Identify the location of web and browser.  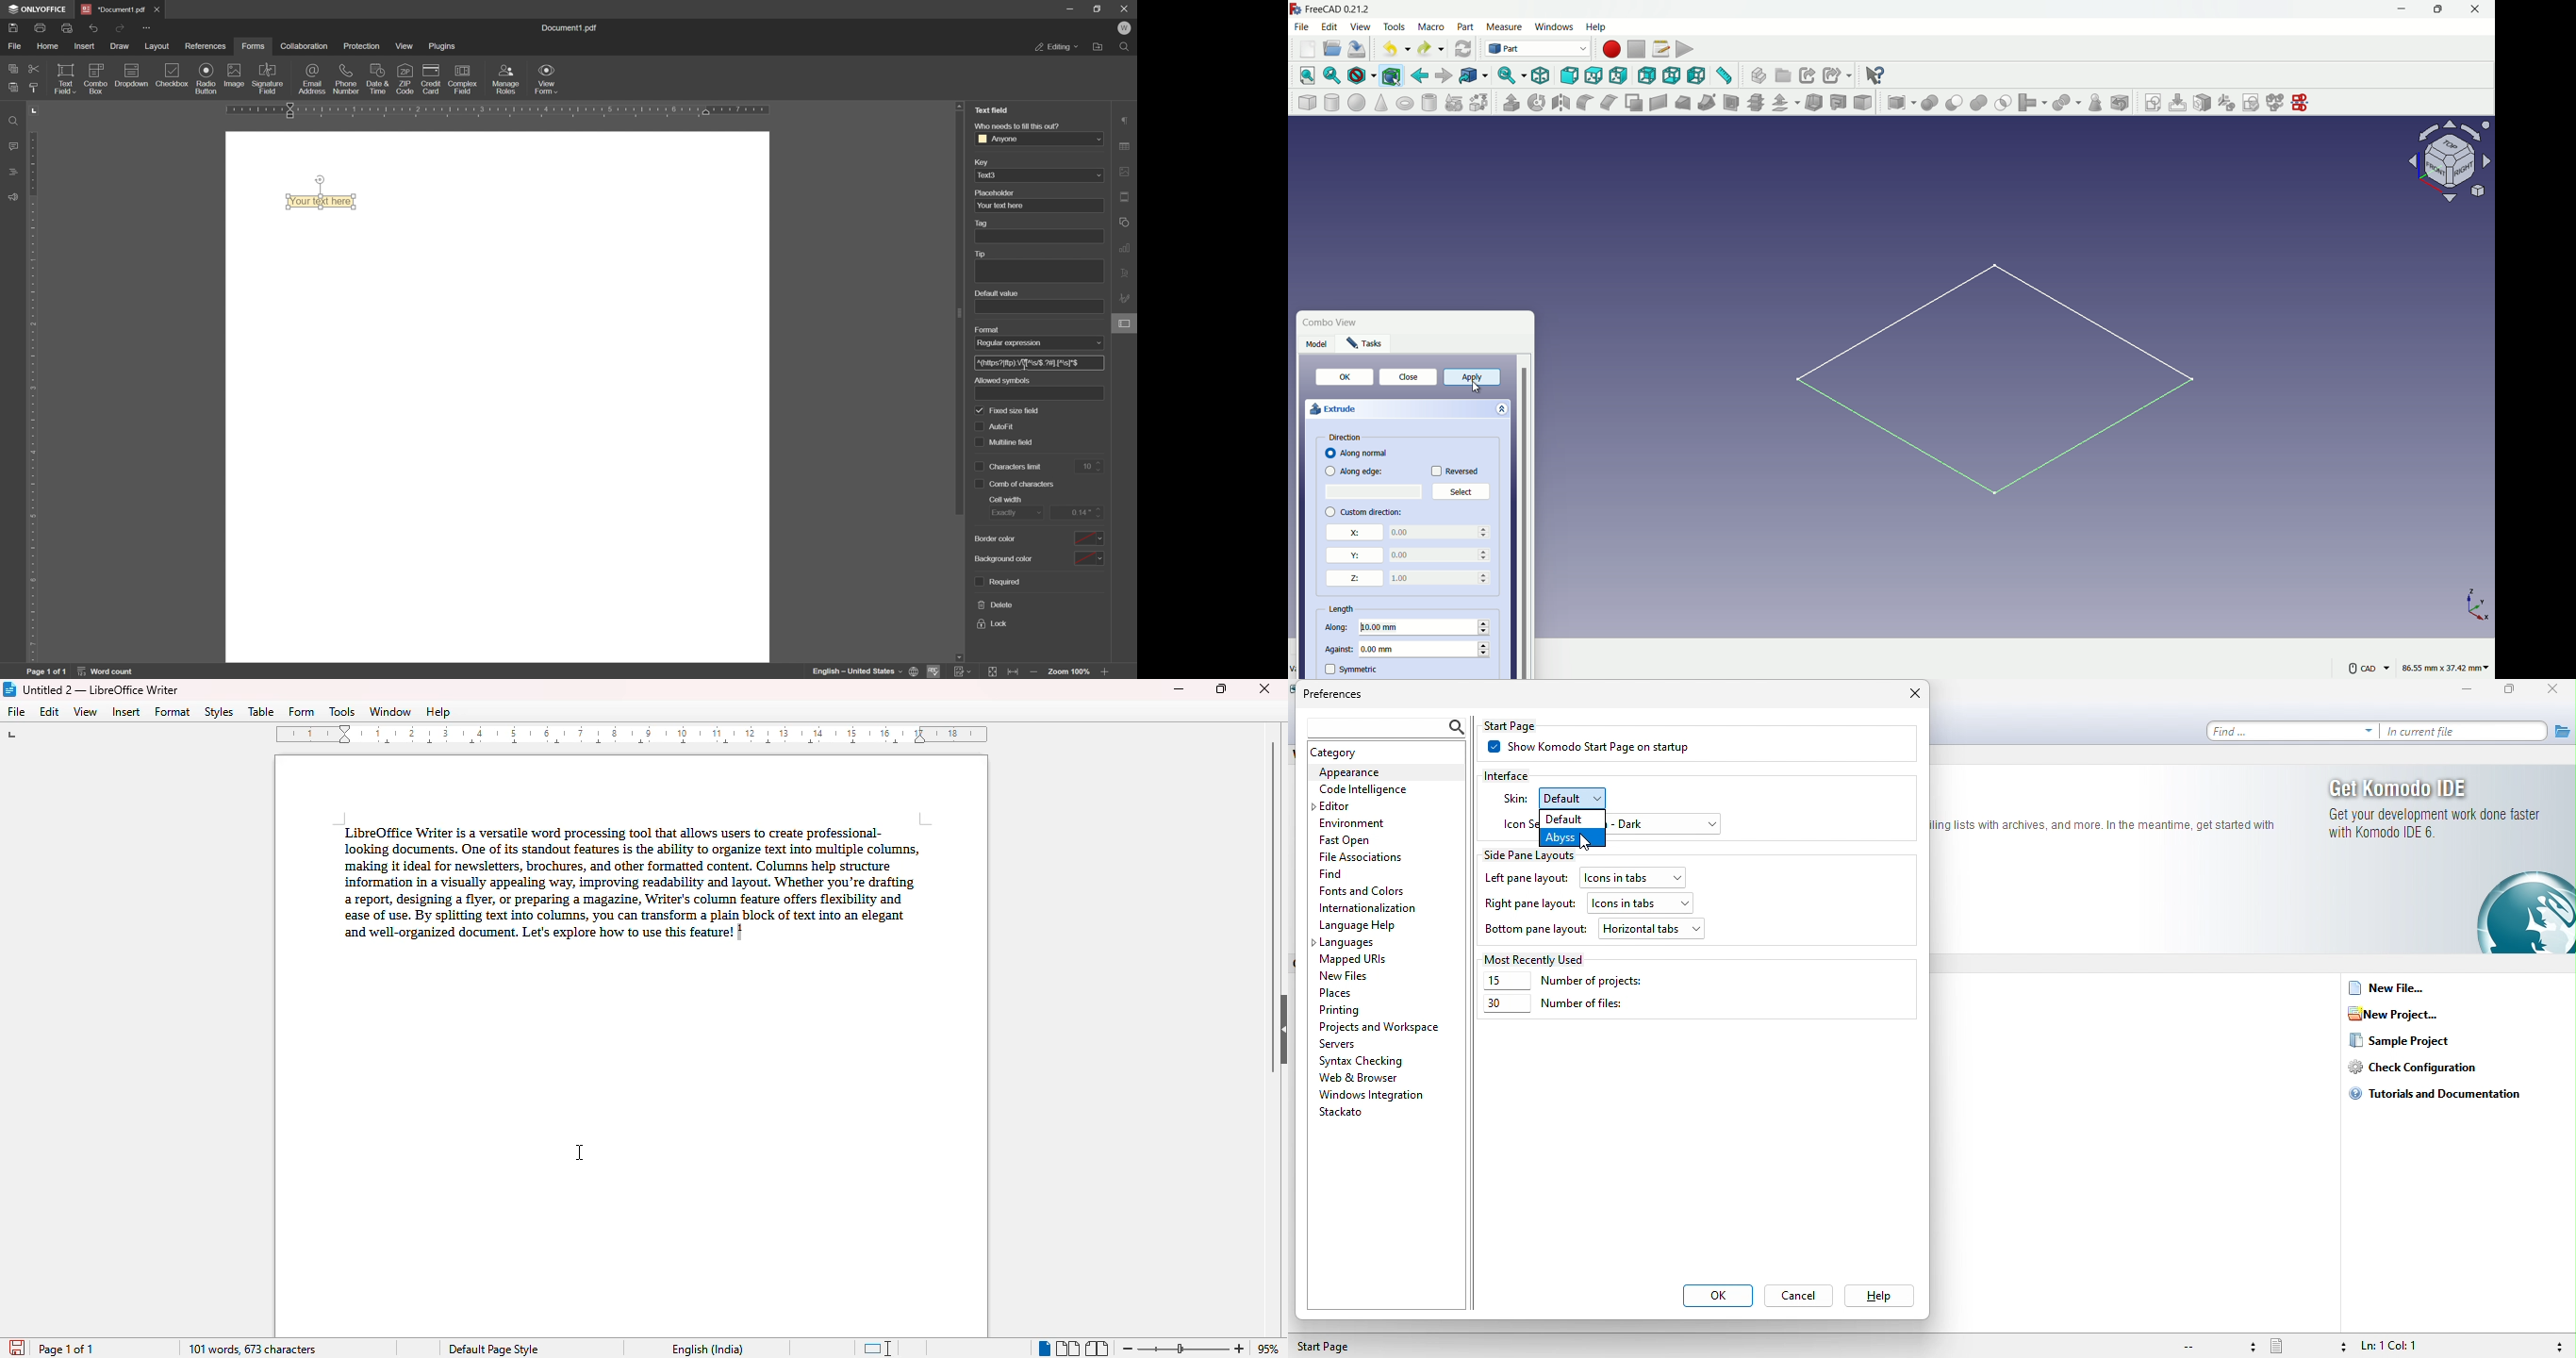
(1374, 1077).